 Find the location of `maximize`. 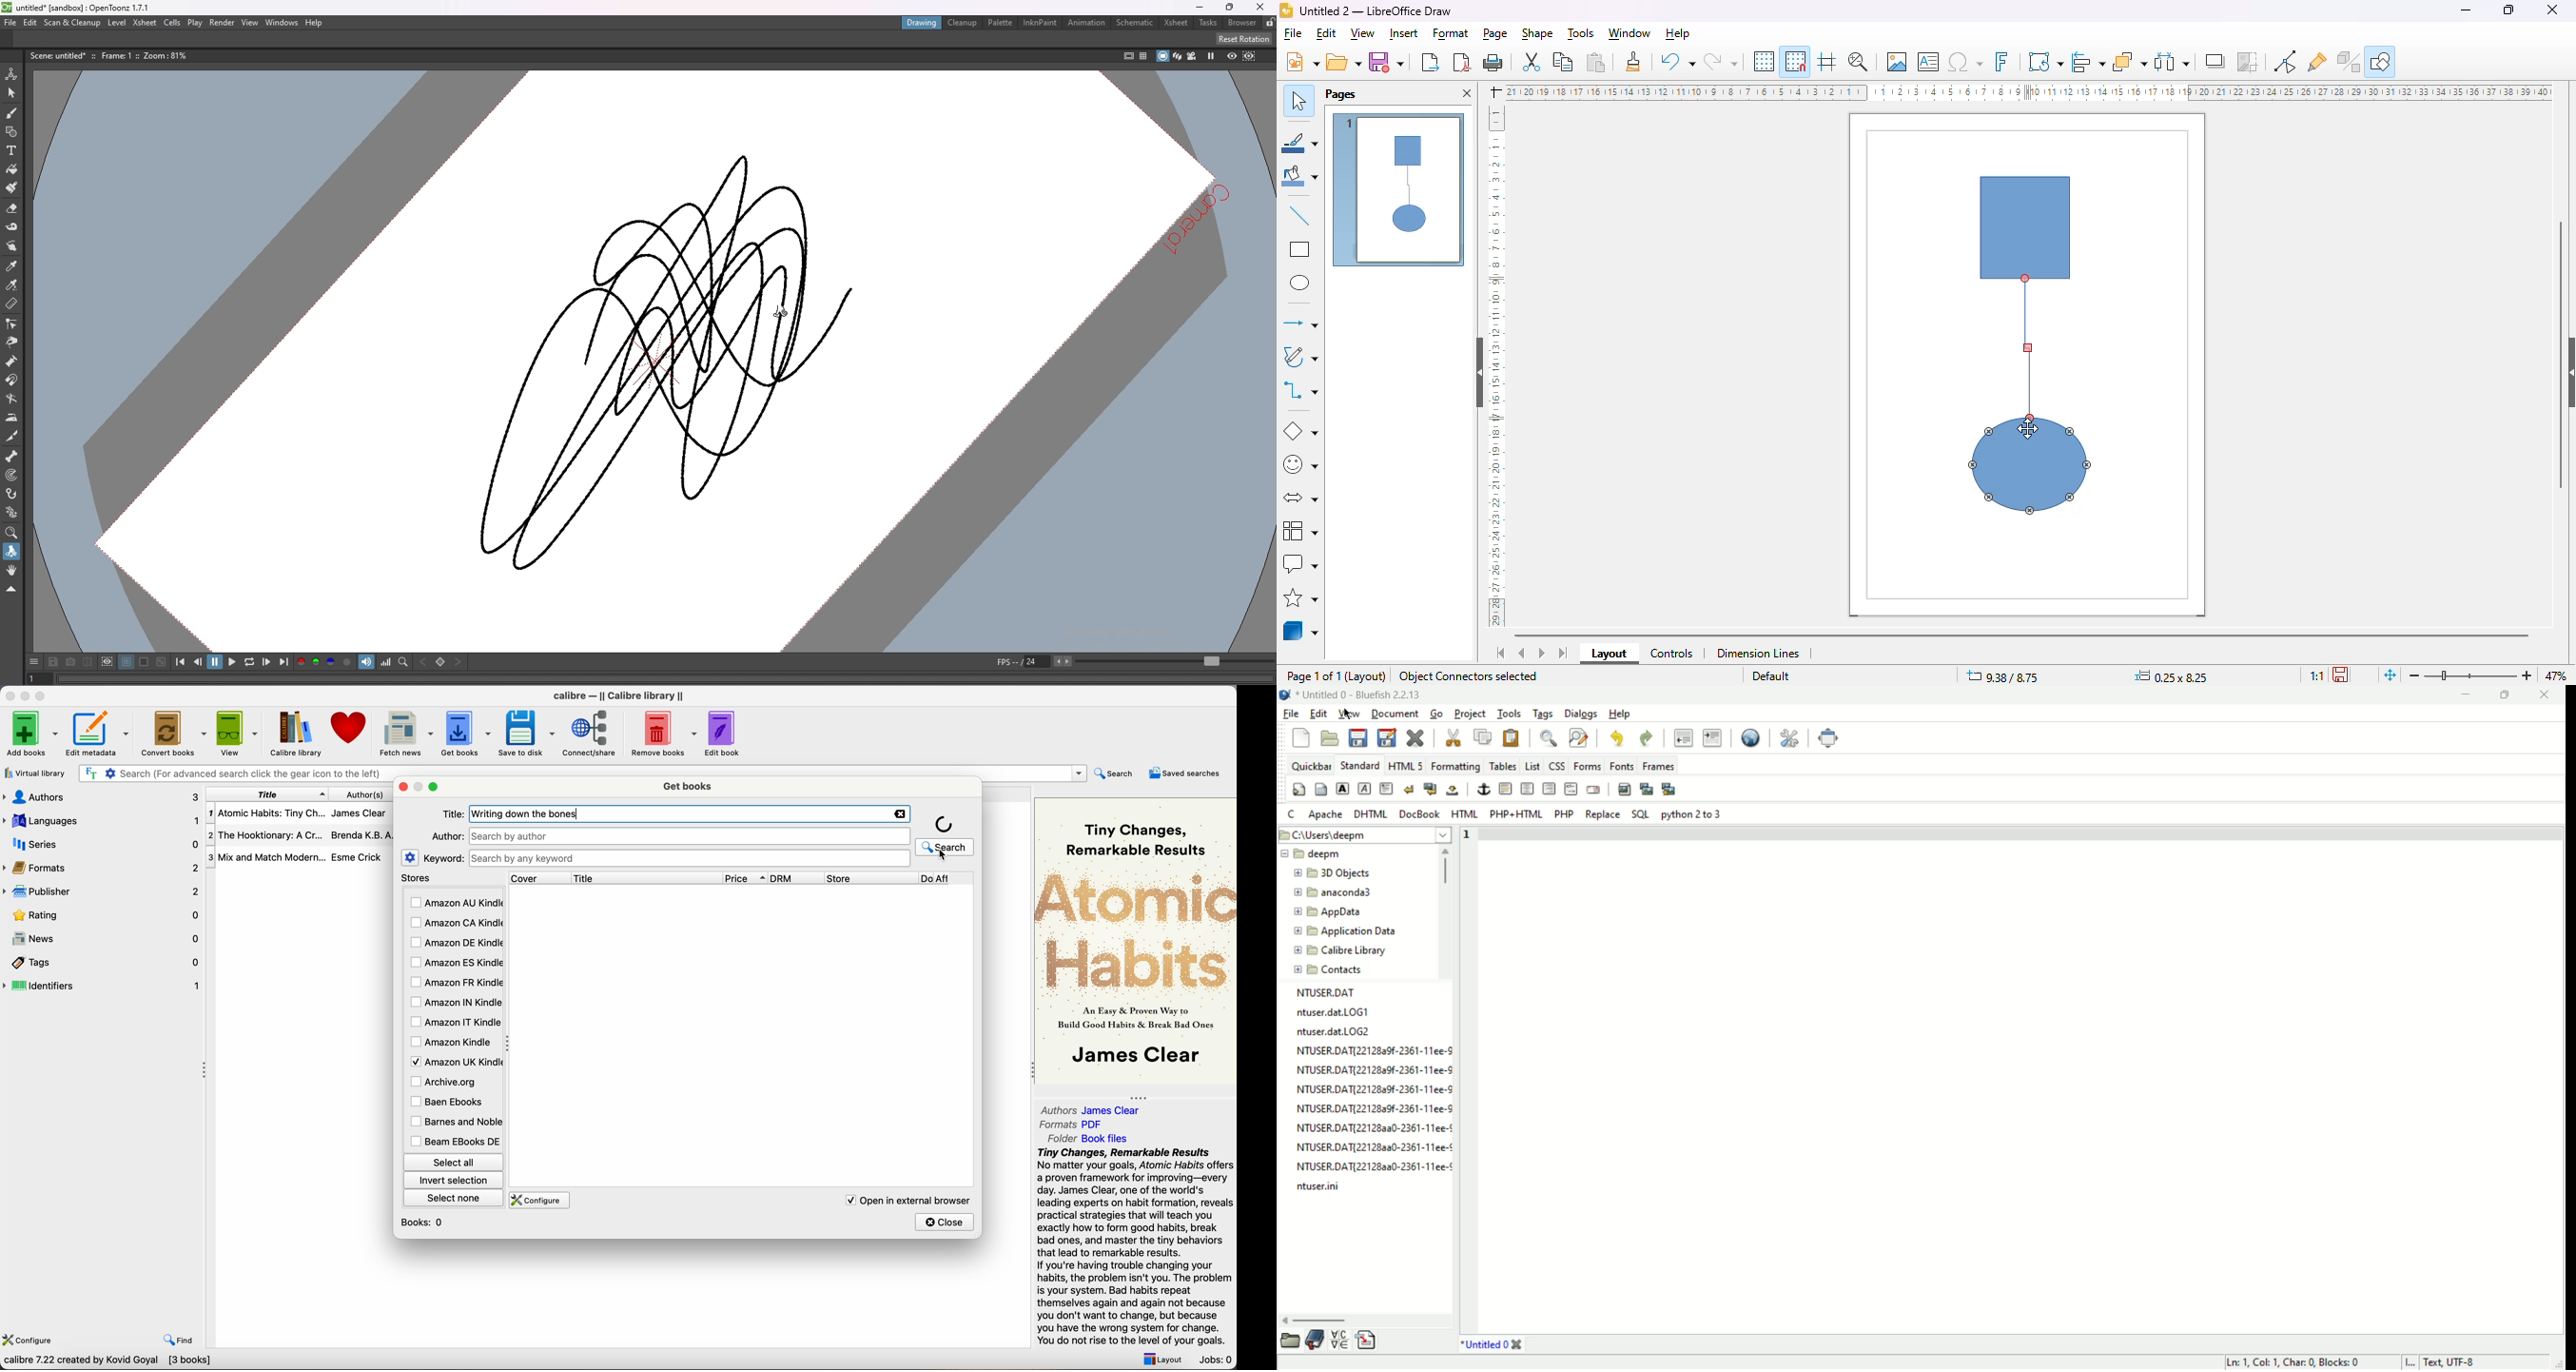

maximize is located at coordinates (435, 787).